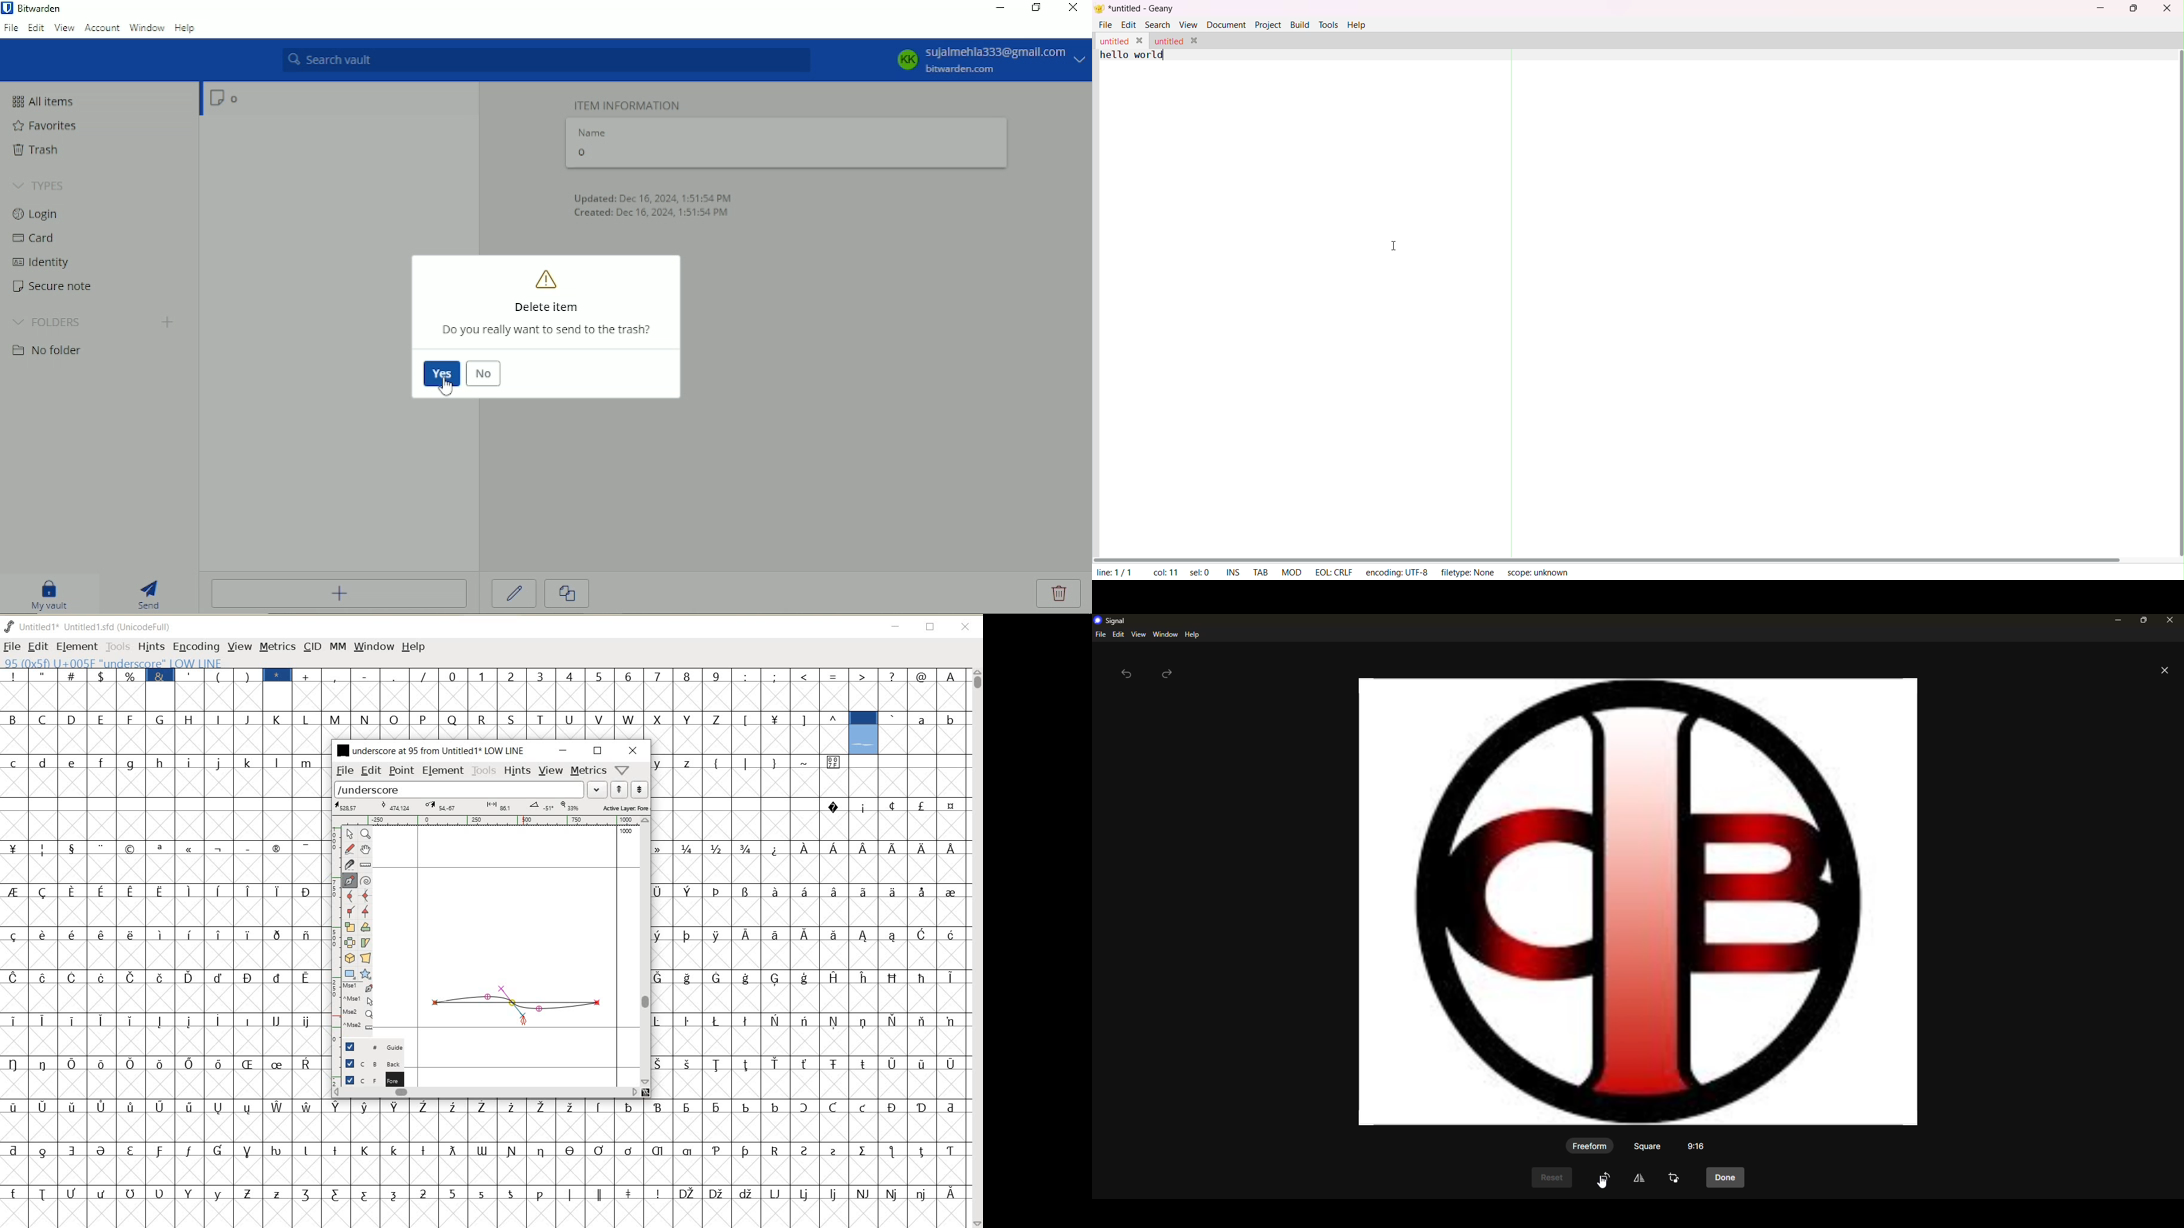 Image resolution: width=2184 pixels, height=1232 pixels. Describe the element at coordinates (1231, 572) in the screenshot. I see `INS` at that location.